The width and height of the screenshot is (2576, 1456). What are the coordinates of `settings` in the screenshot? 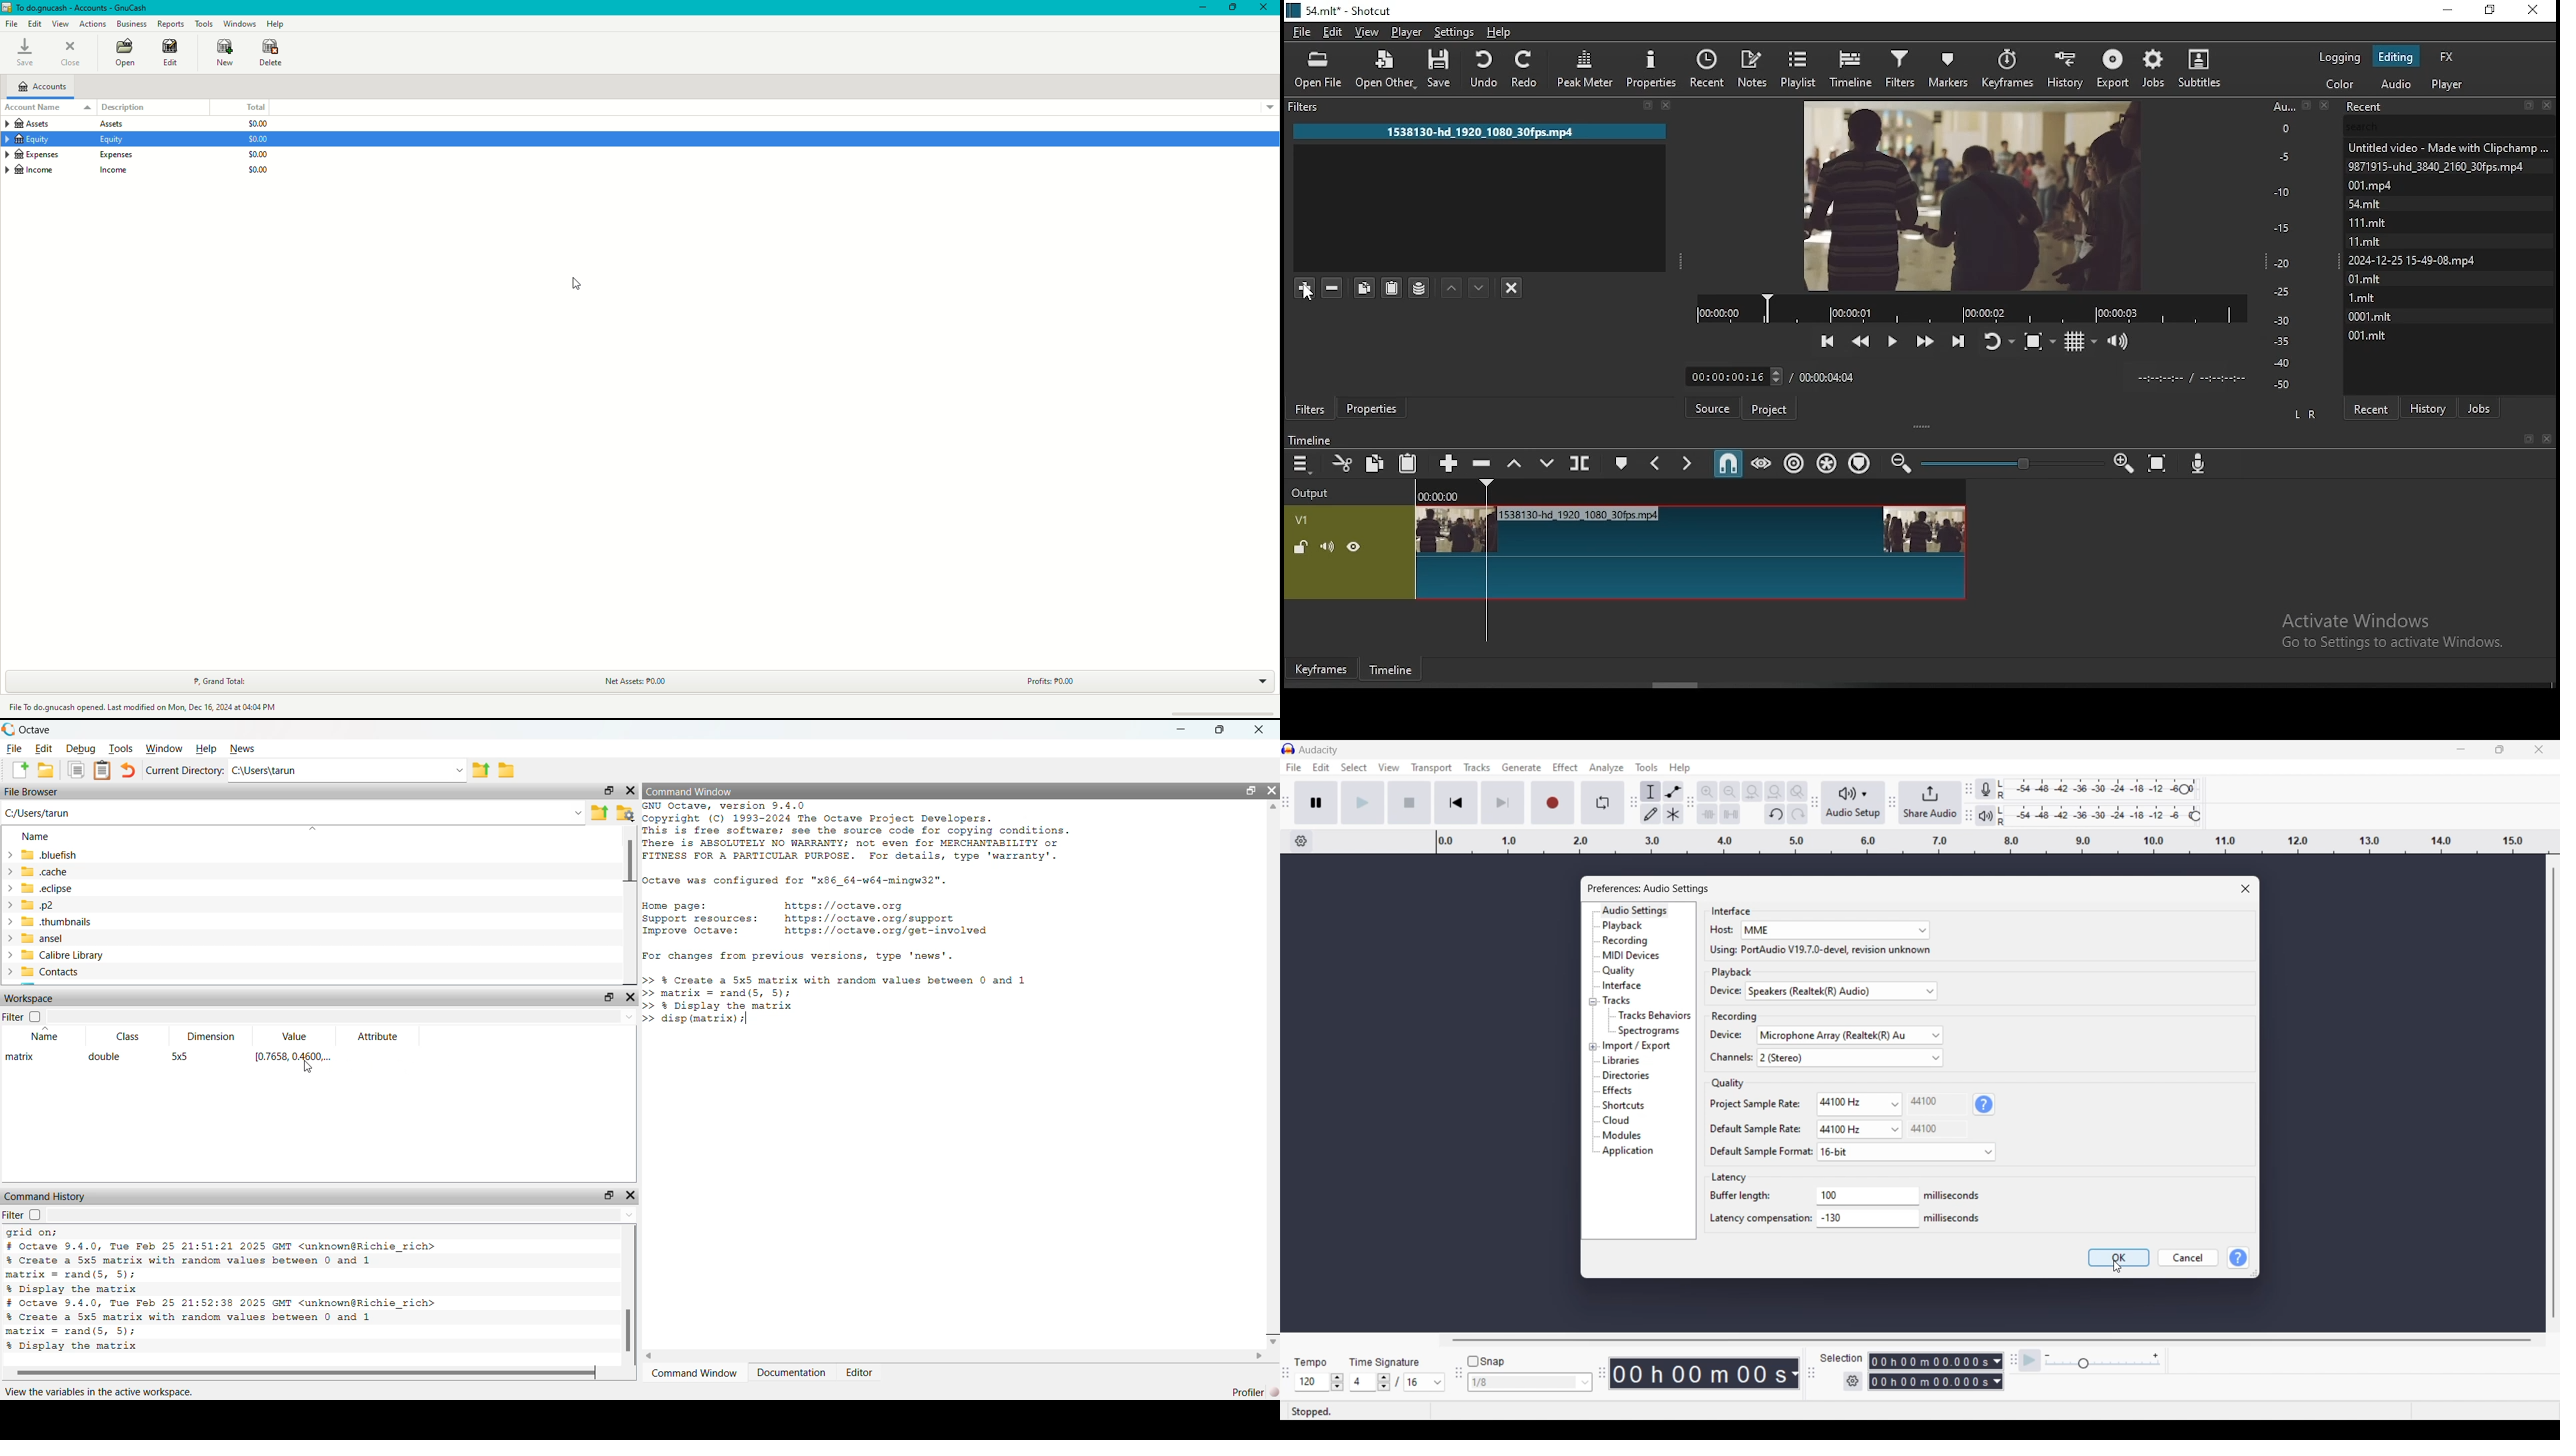 It's located at (1452, 31).